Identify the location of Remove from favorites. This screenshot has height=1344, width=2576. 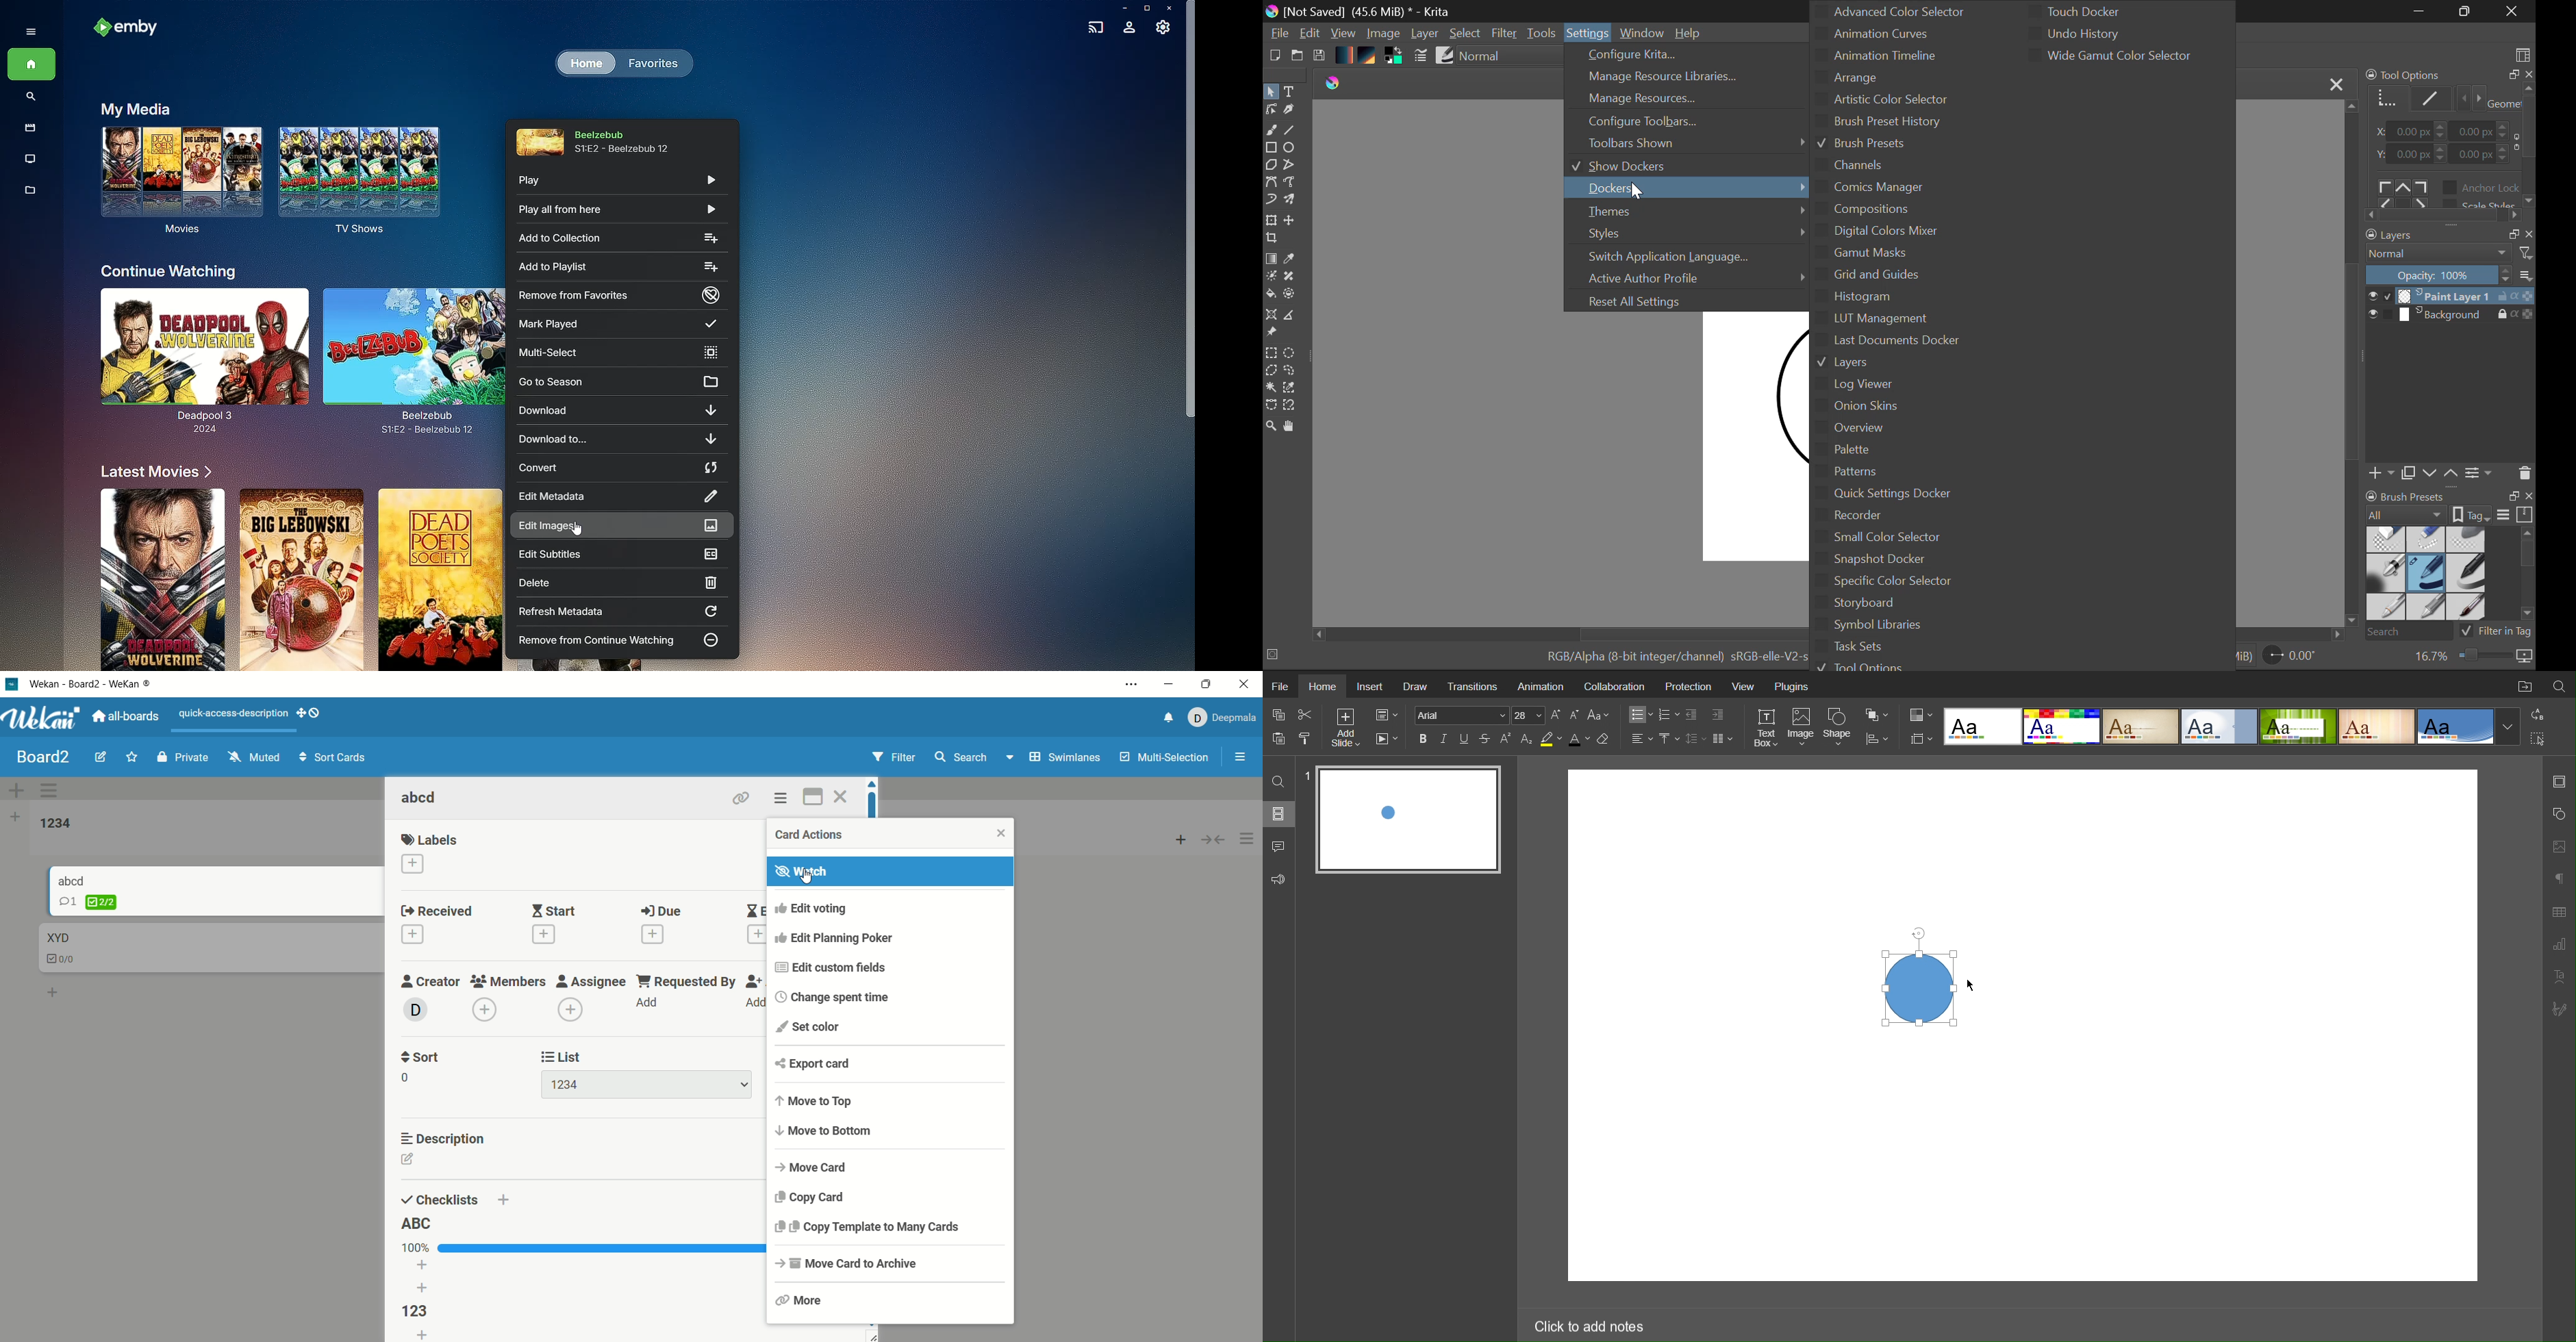
(621, 295).